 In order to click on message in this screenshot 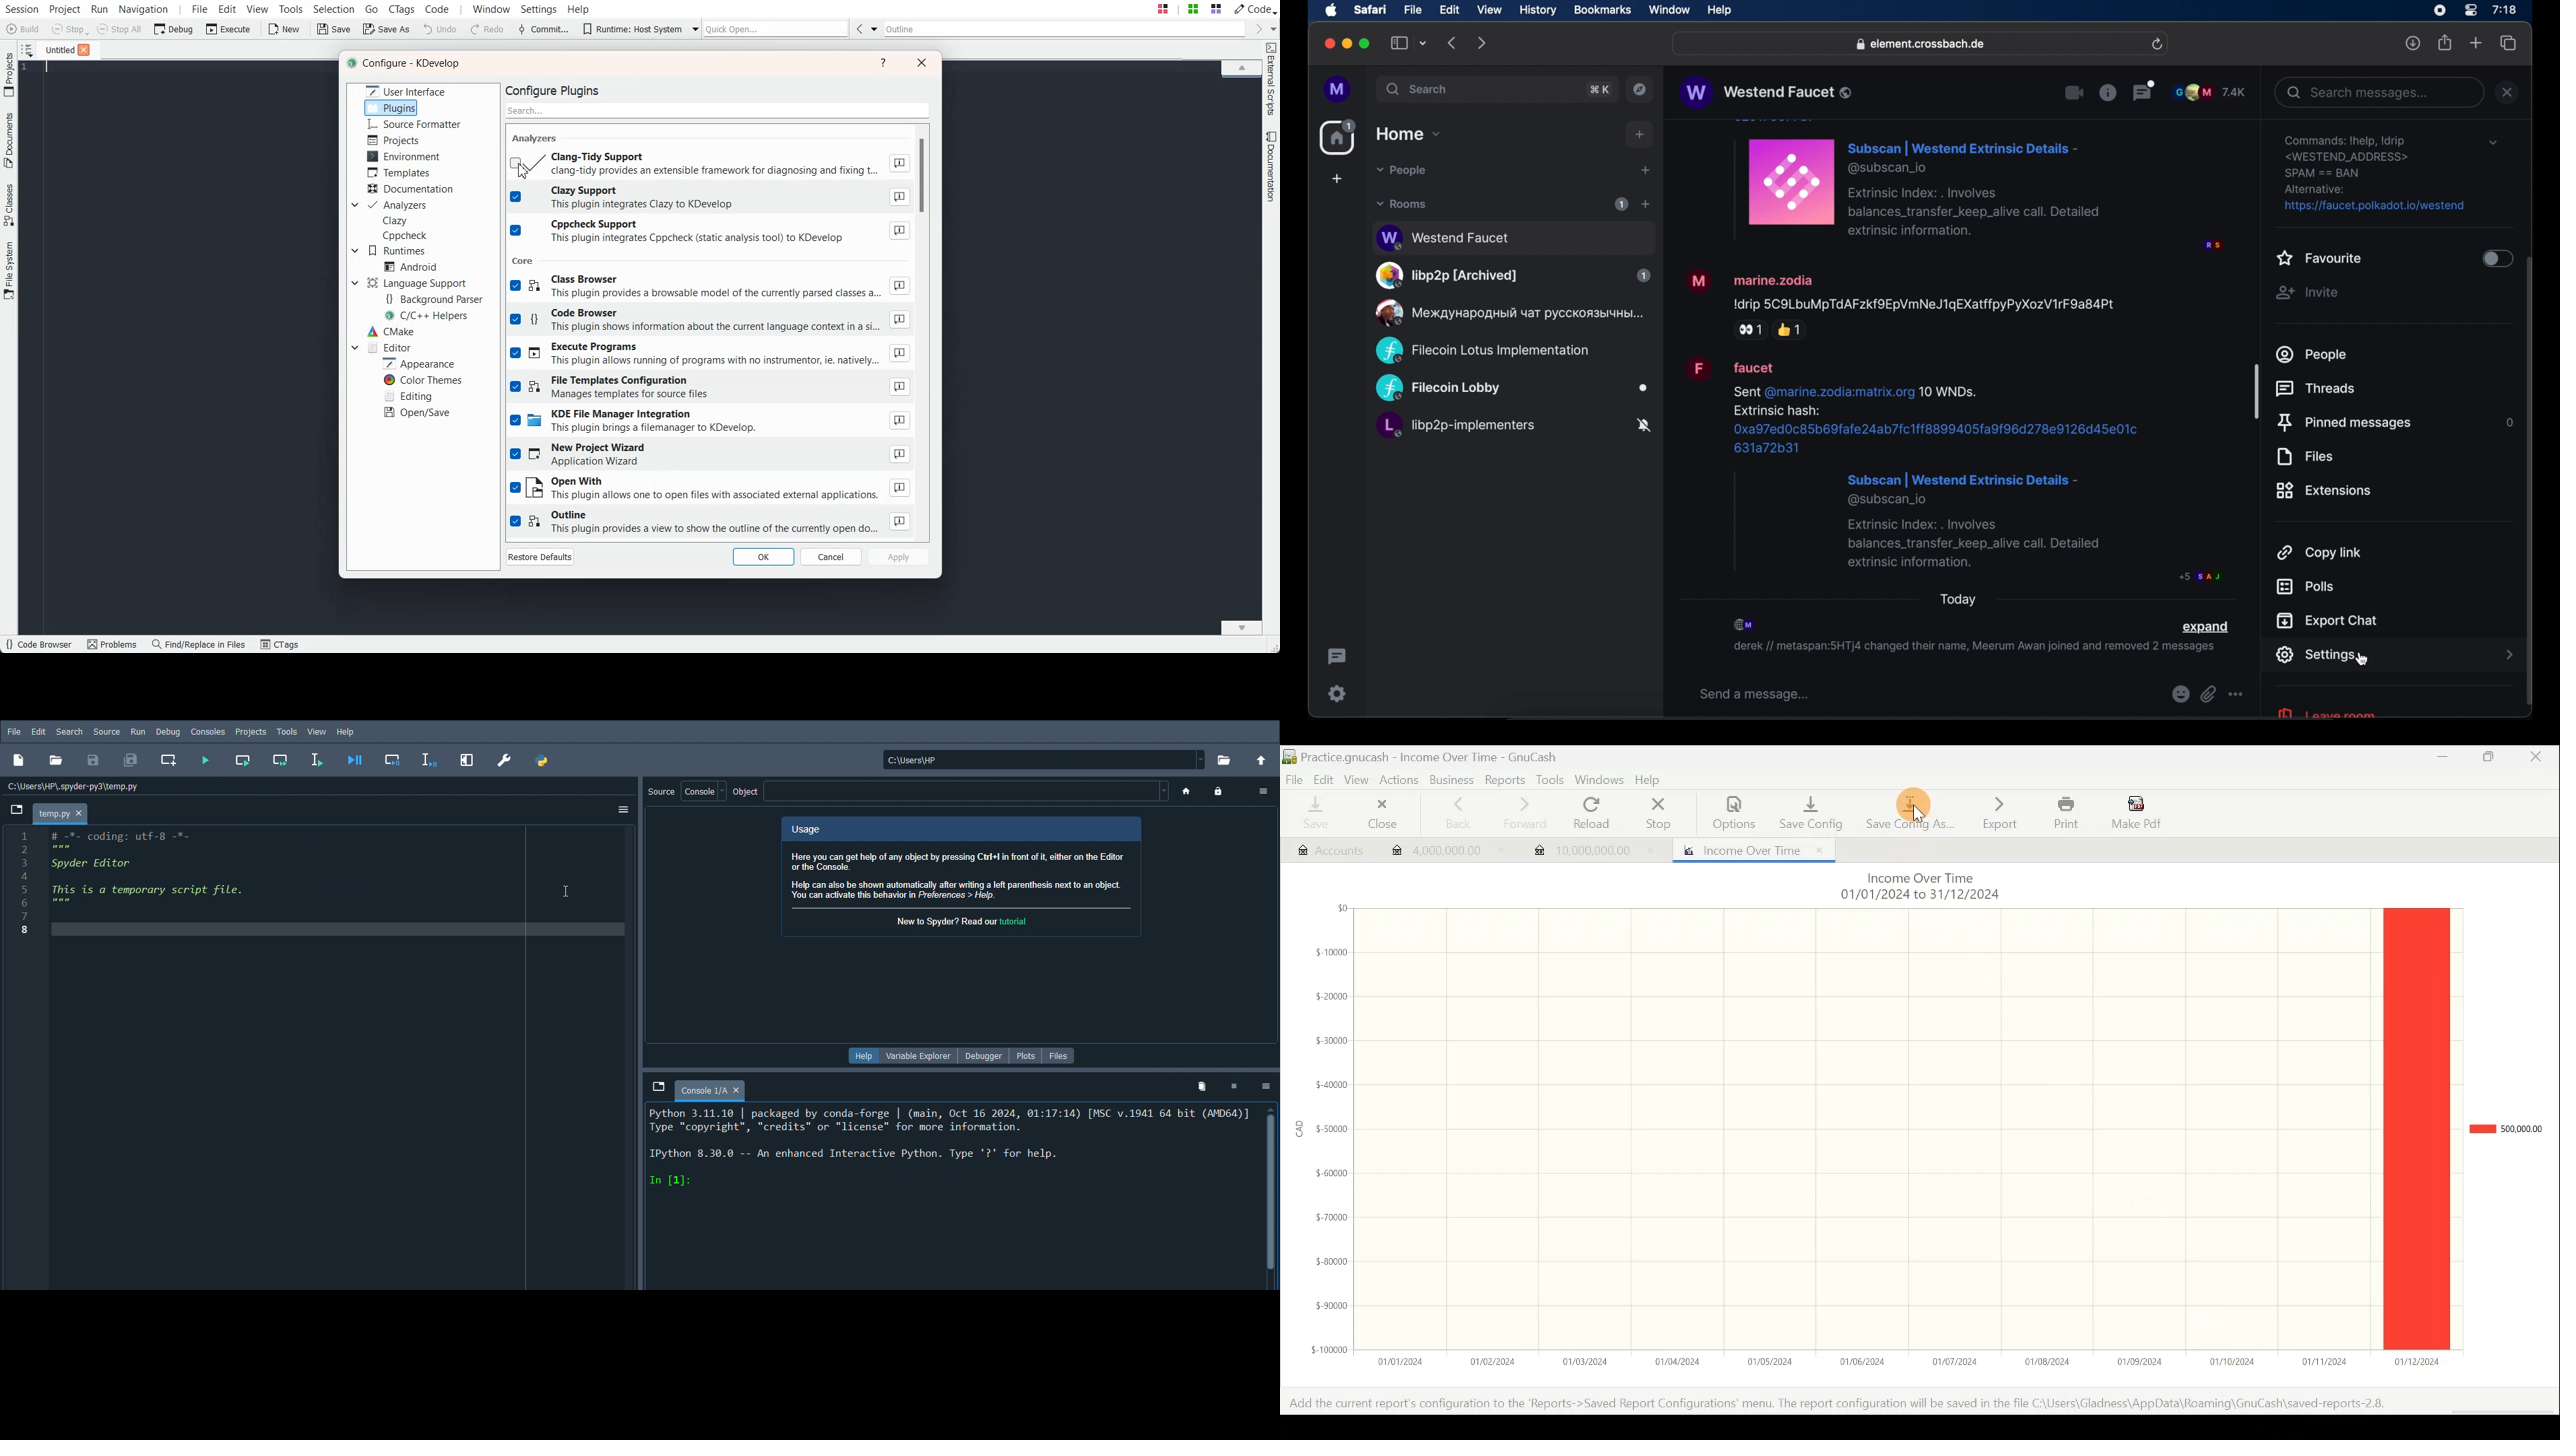, I will do `click(1975, 186)`.